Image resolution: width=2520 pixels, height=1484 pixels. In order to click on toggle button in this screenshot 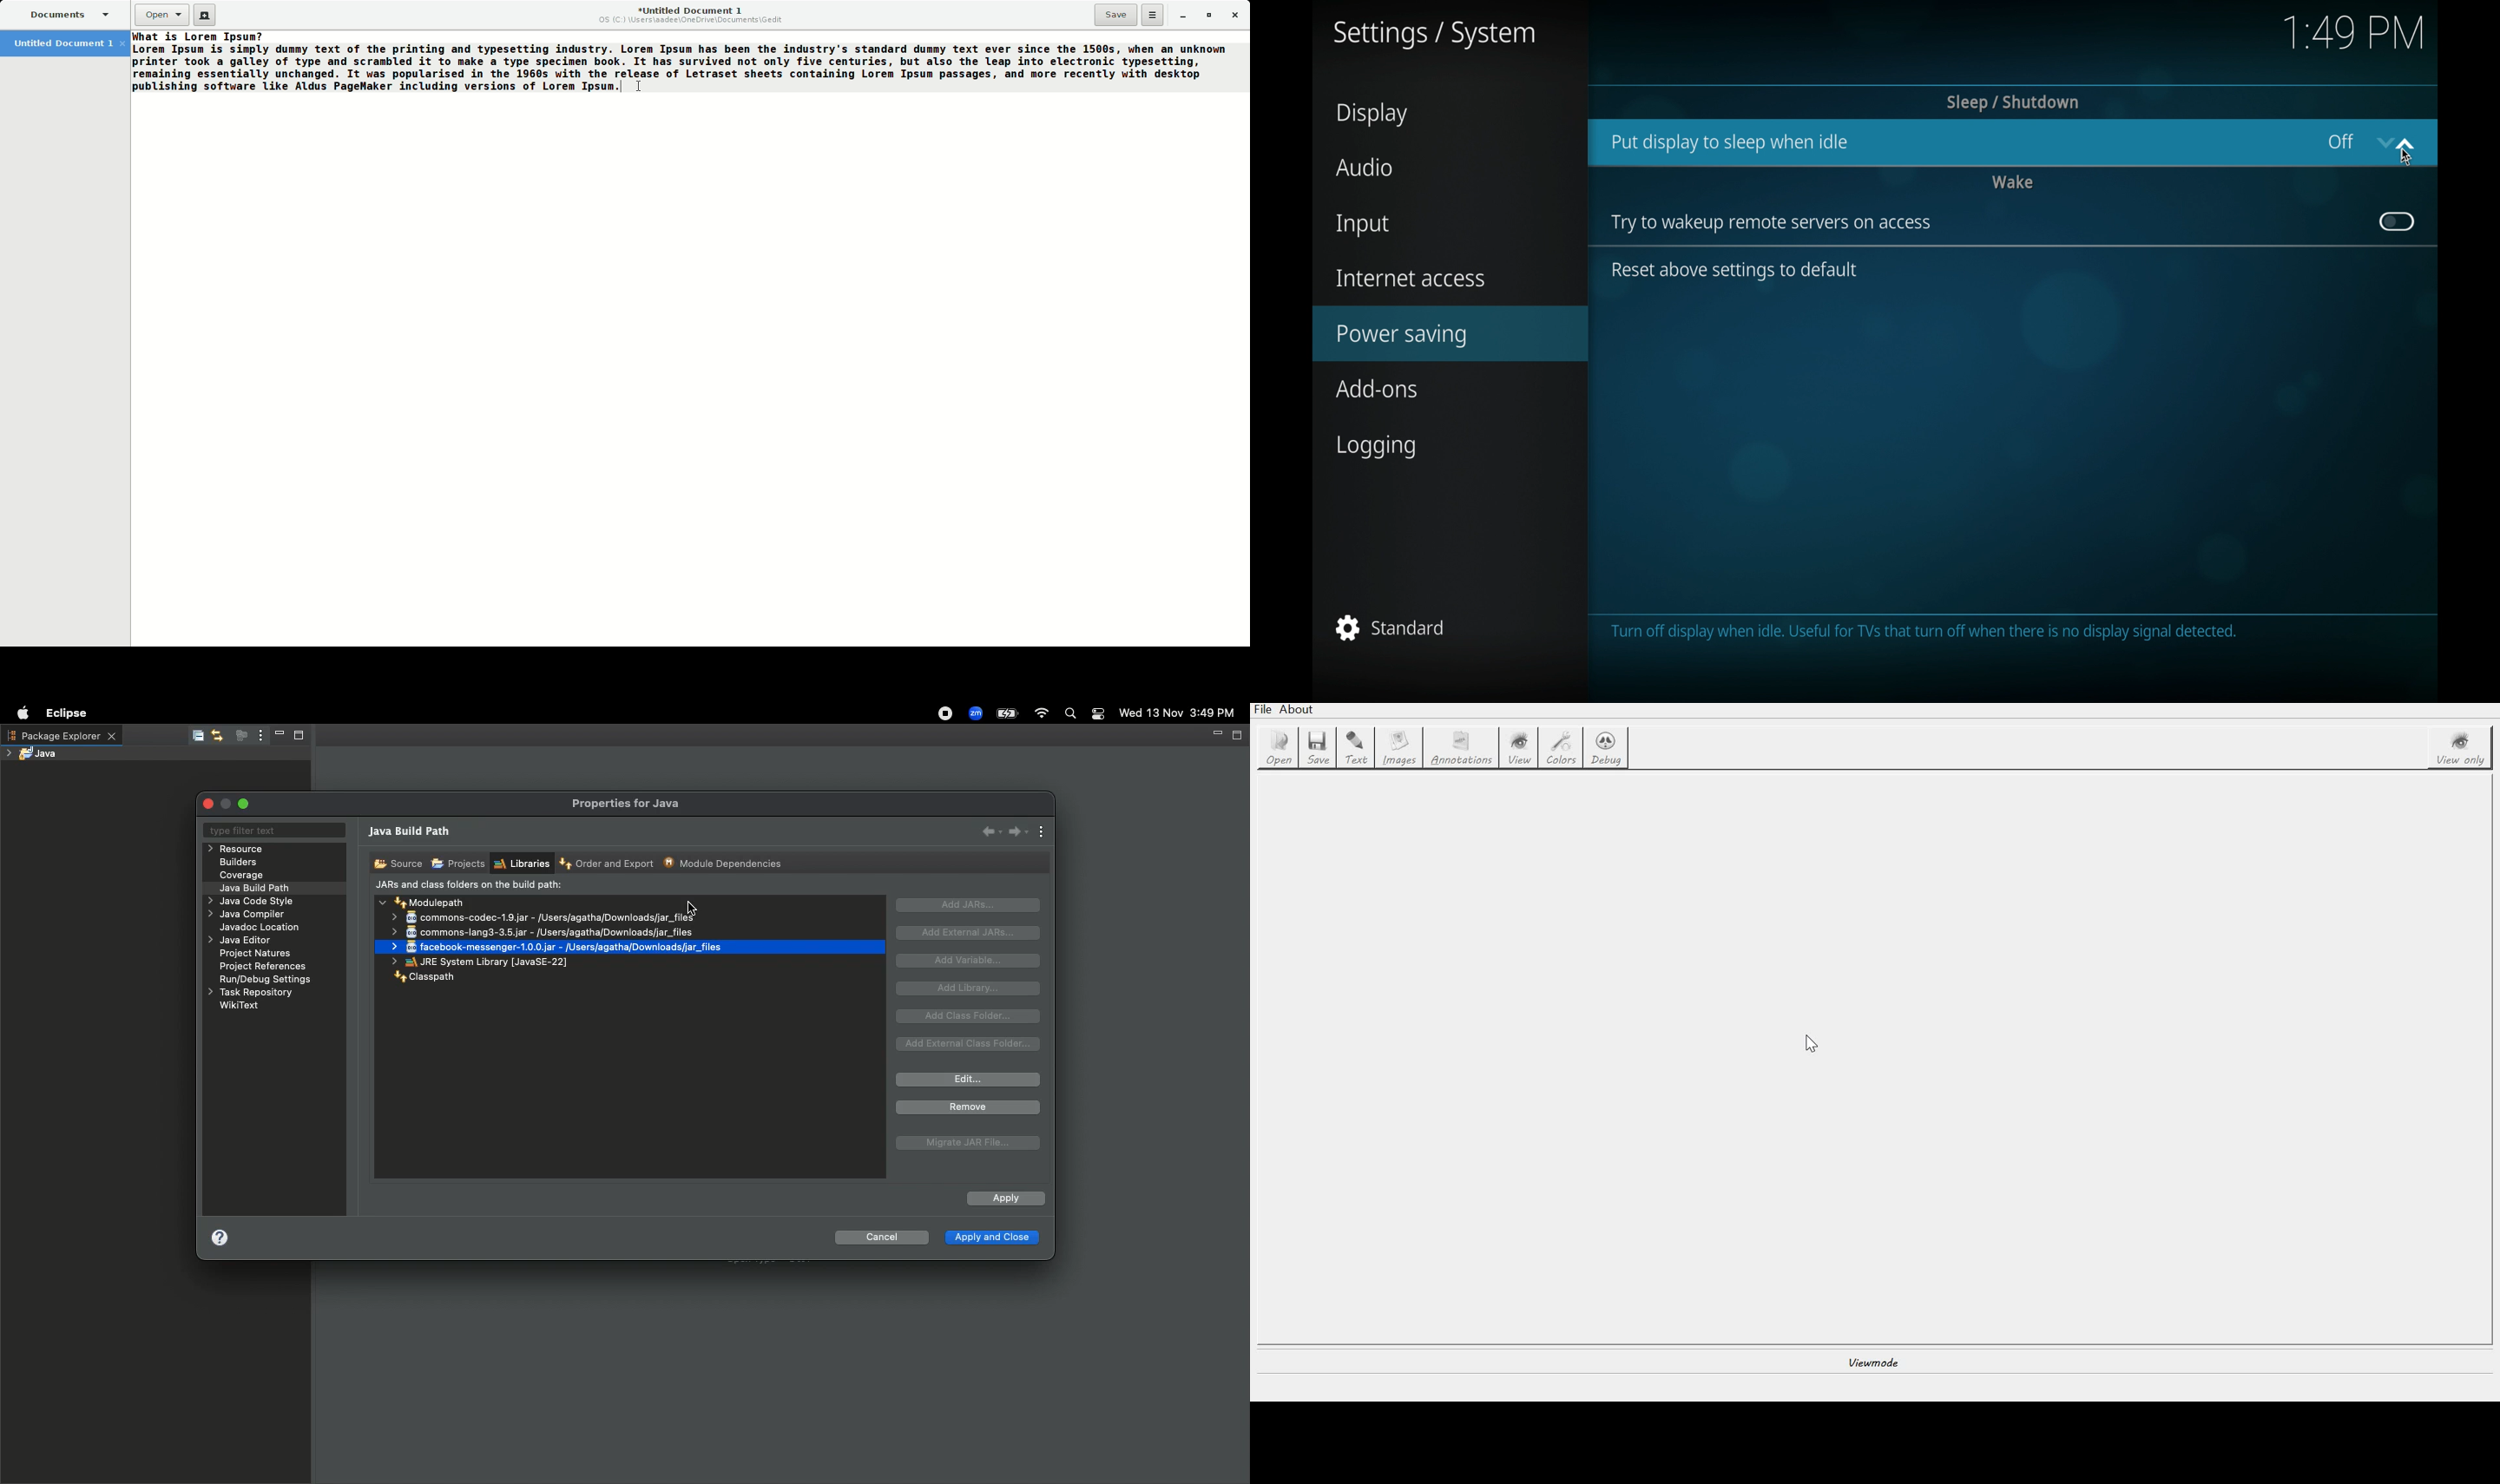, I will do `click(2395, 221)`.